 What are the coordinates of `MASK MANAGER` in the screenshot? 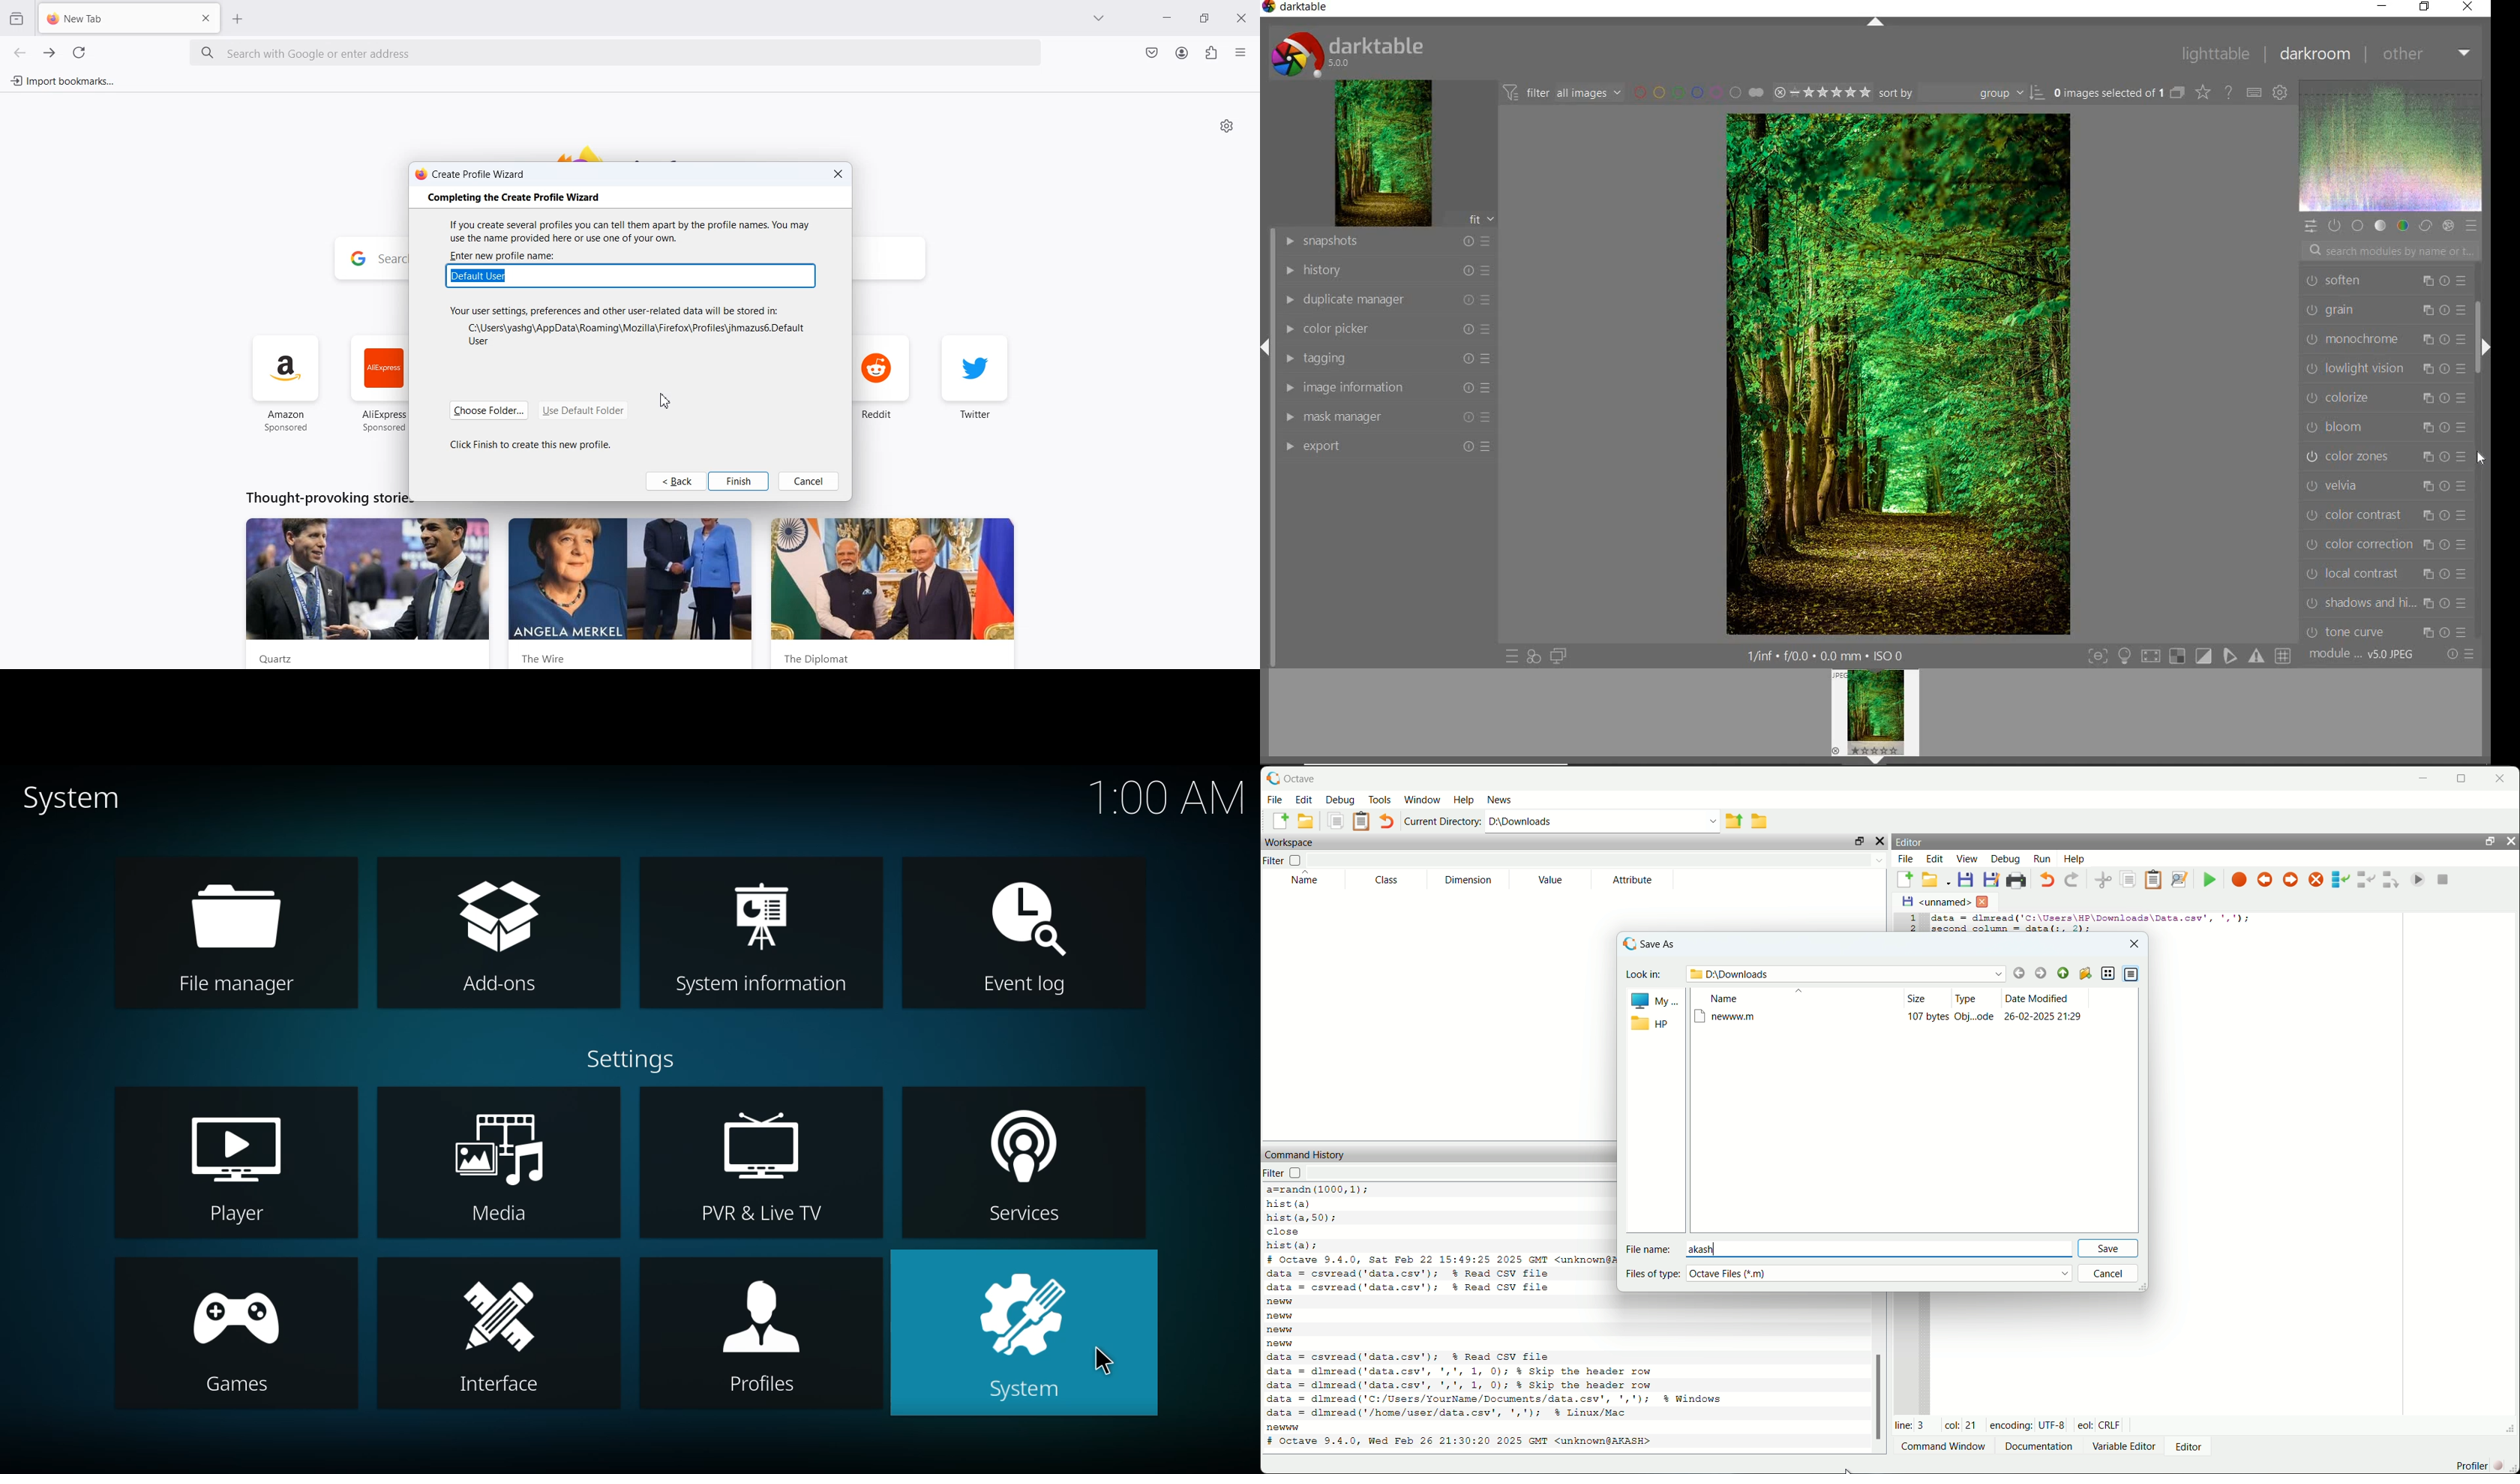 It's located at (1385, 418).